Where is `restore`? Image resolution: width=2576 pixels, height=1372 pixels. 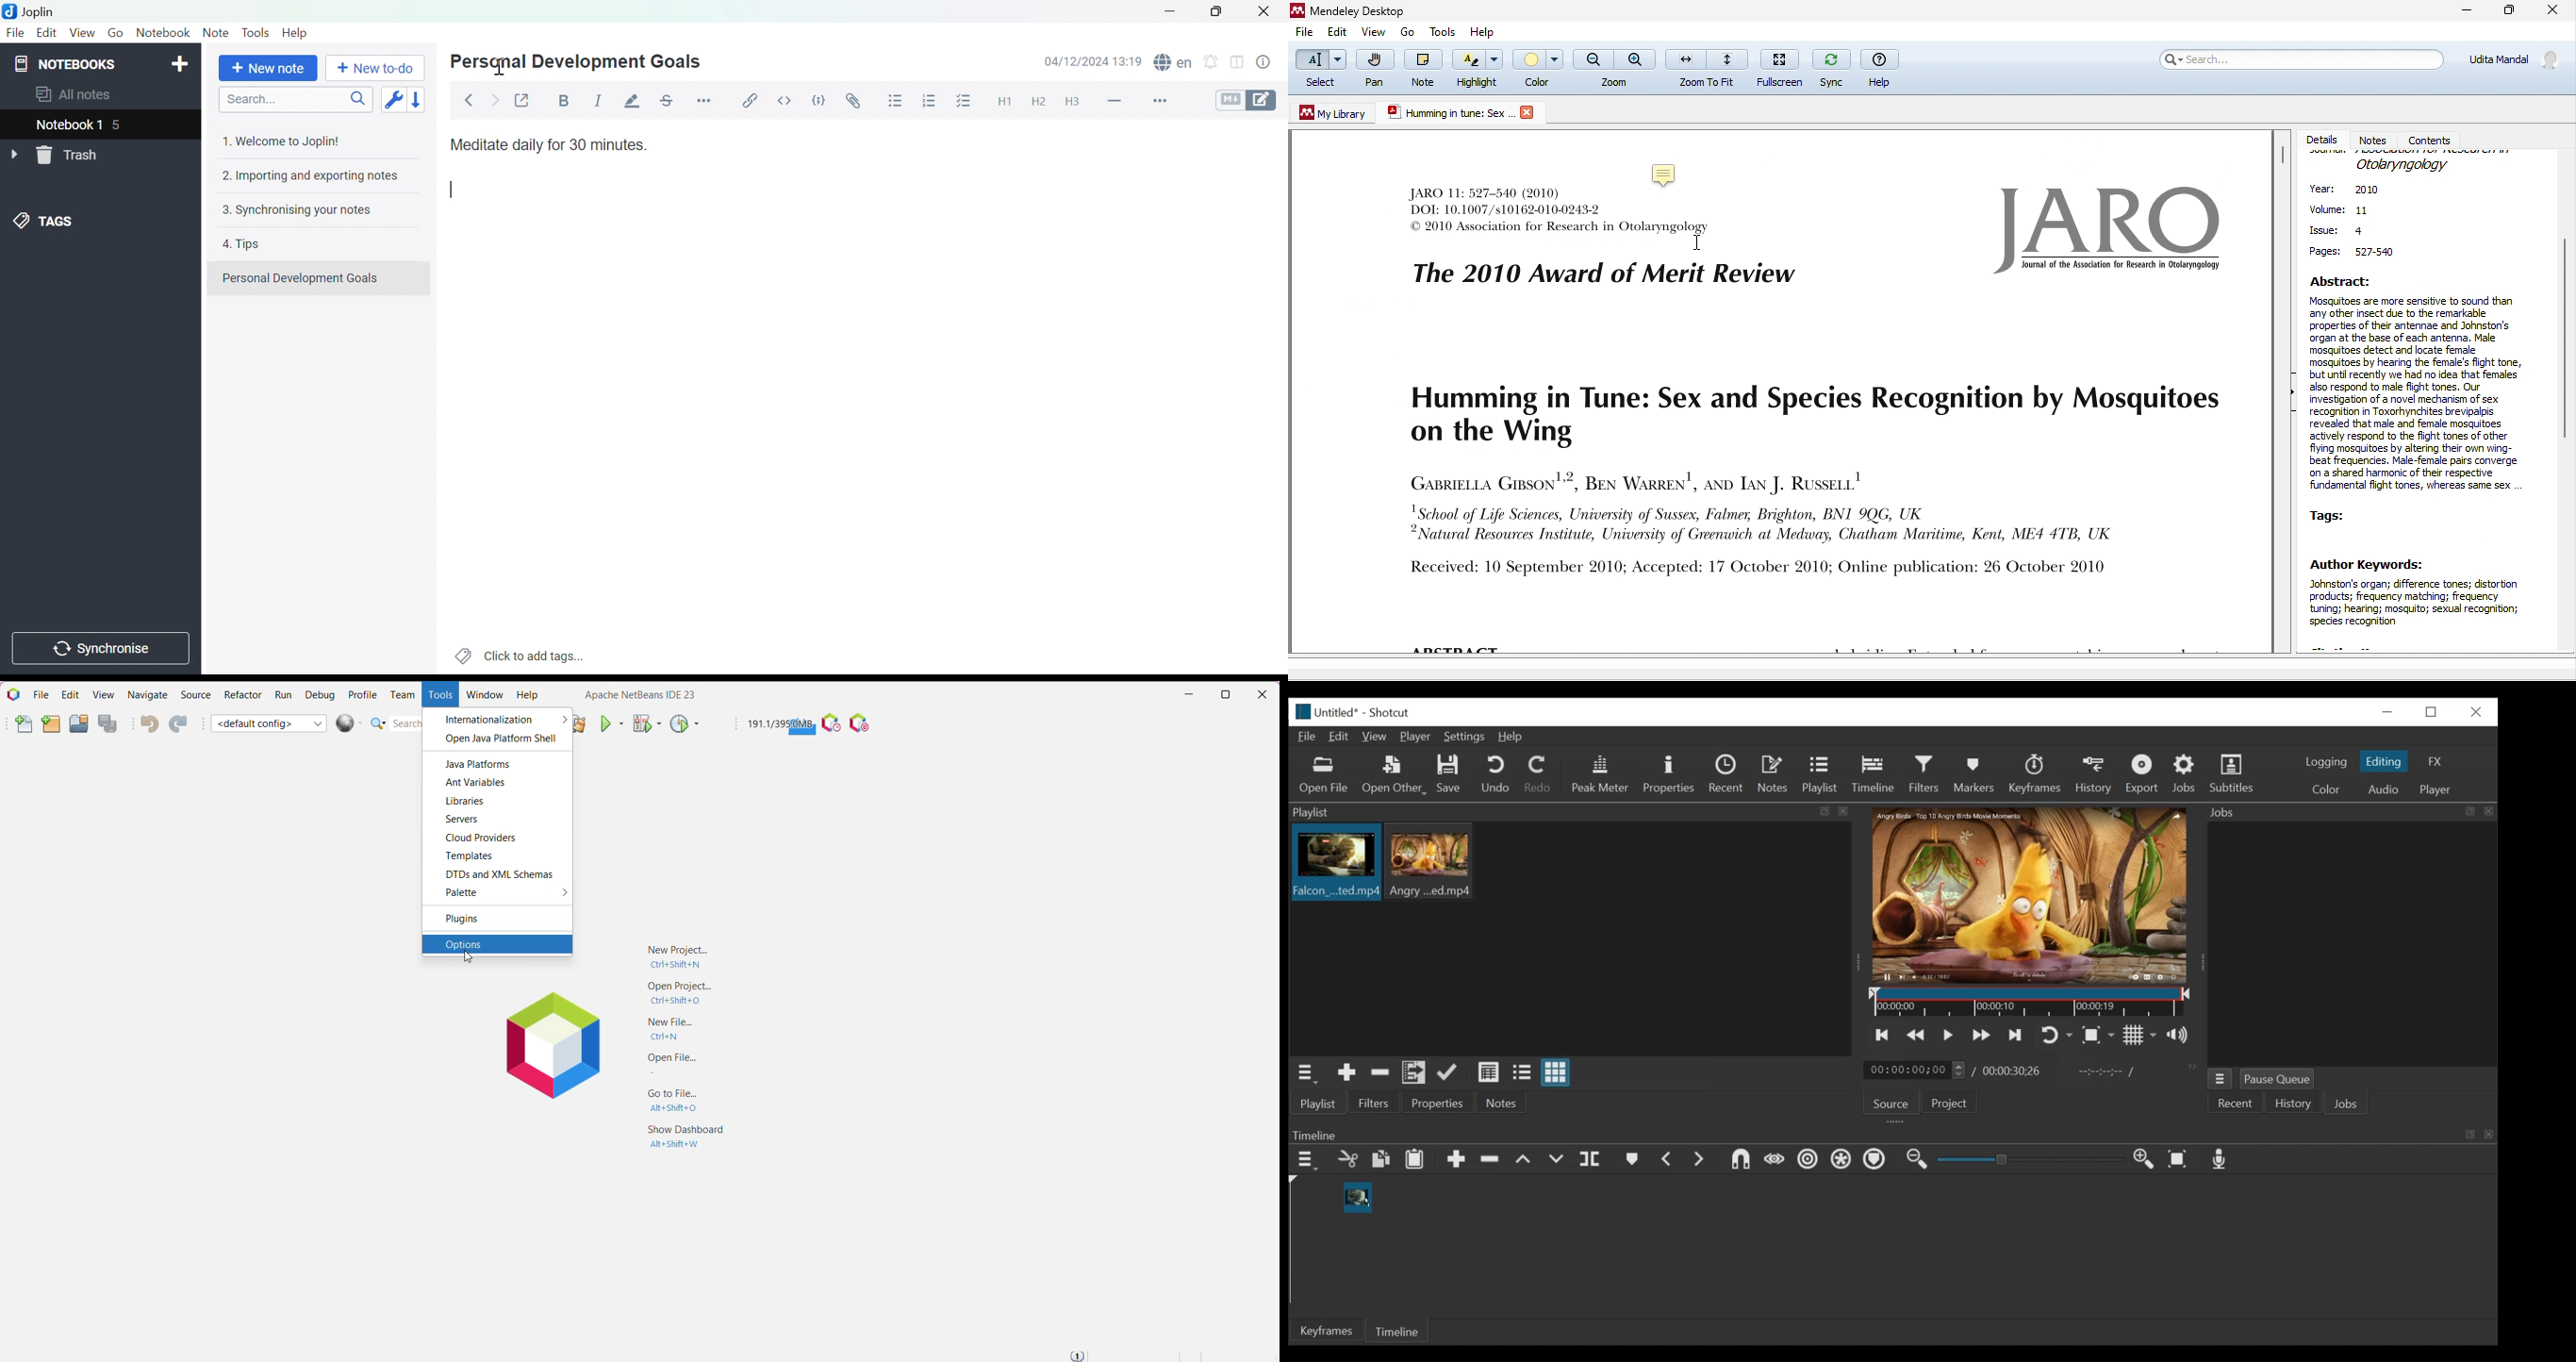
restore is located at coordinates (2435, 711).